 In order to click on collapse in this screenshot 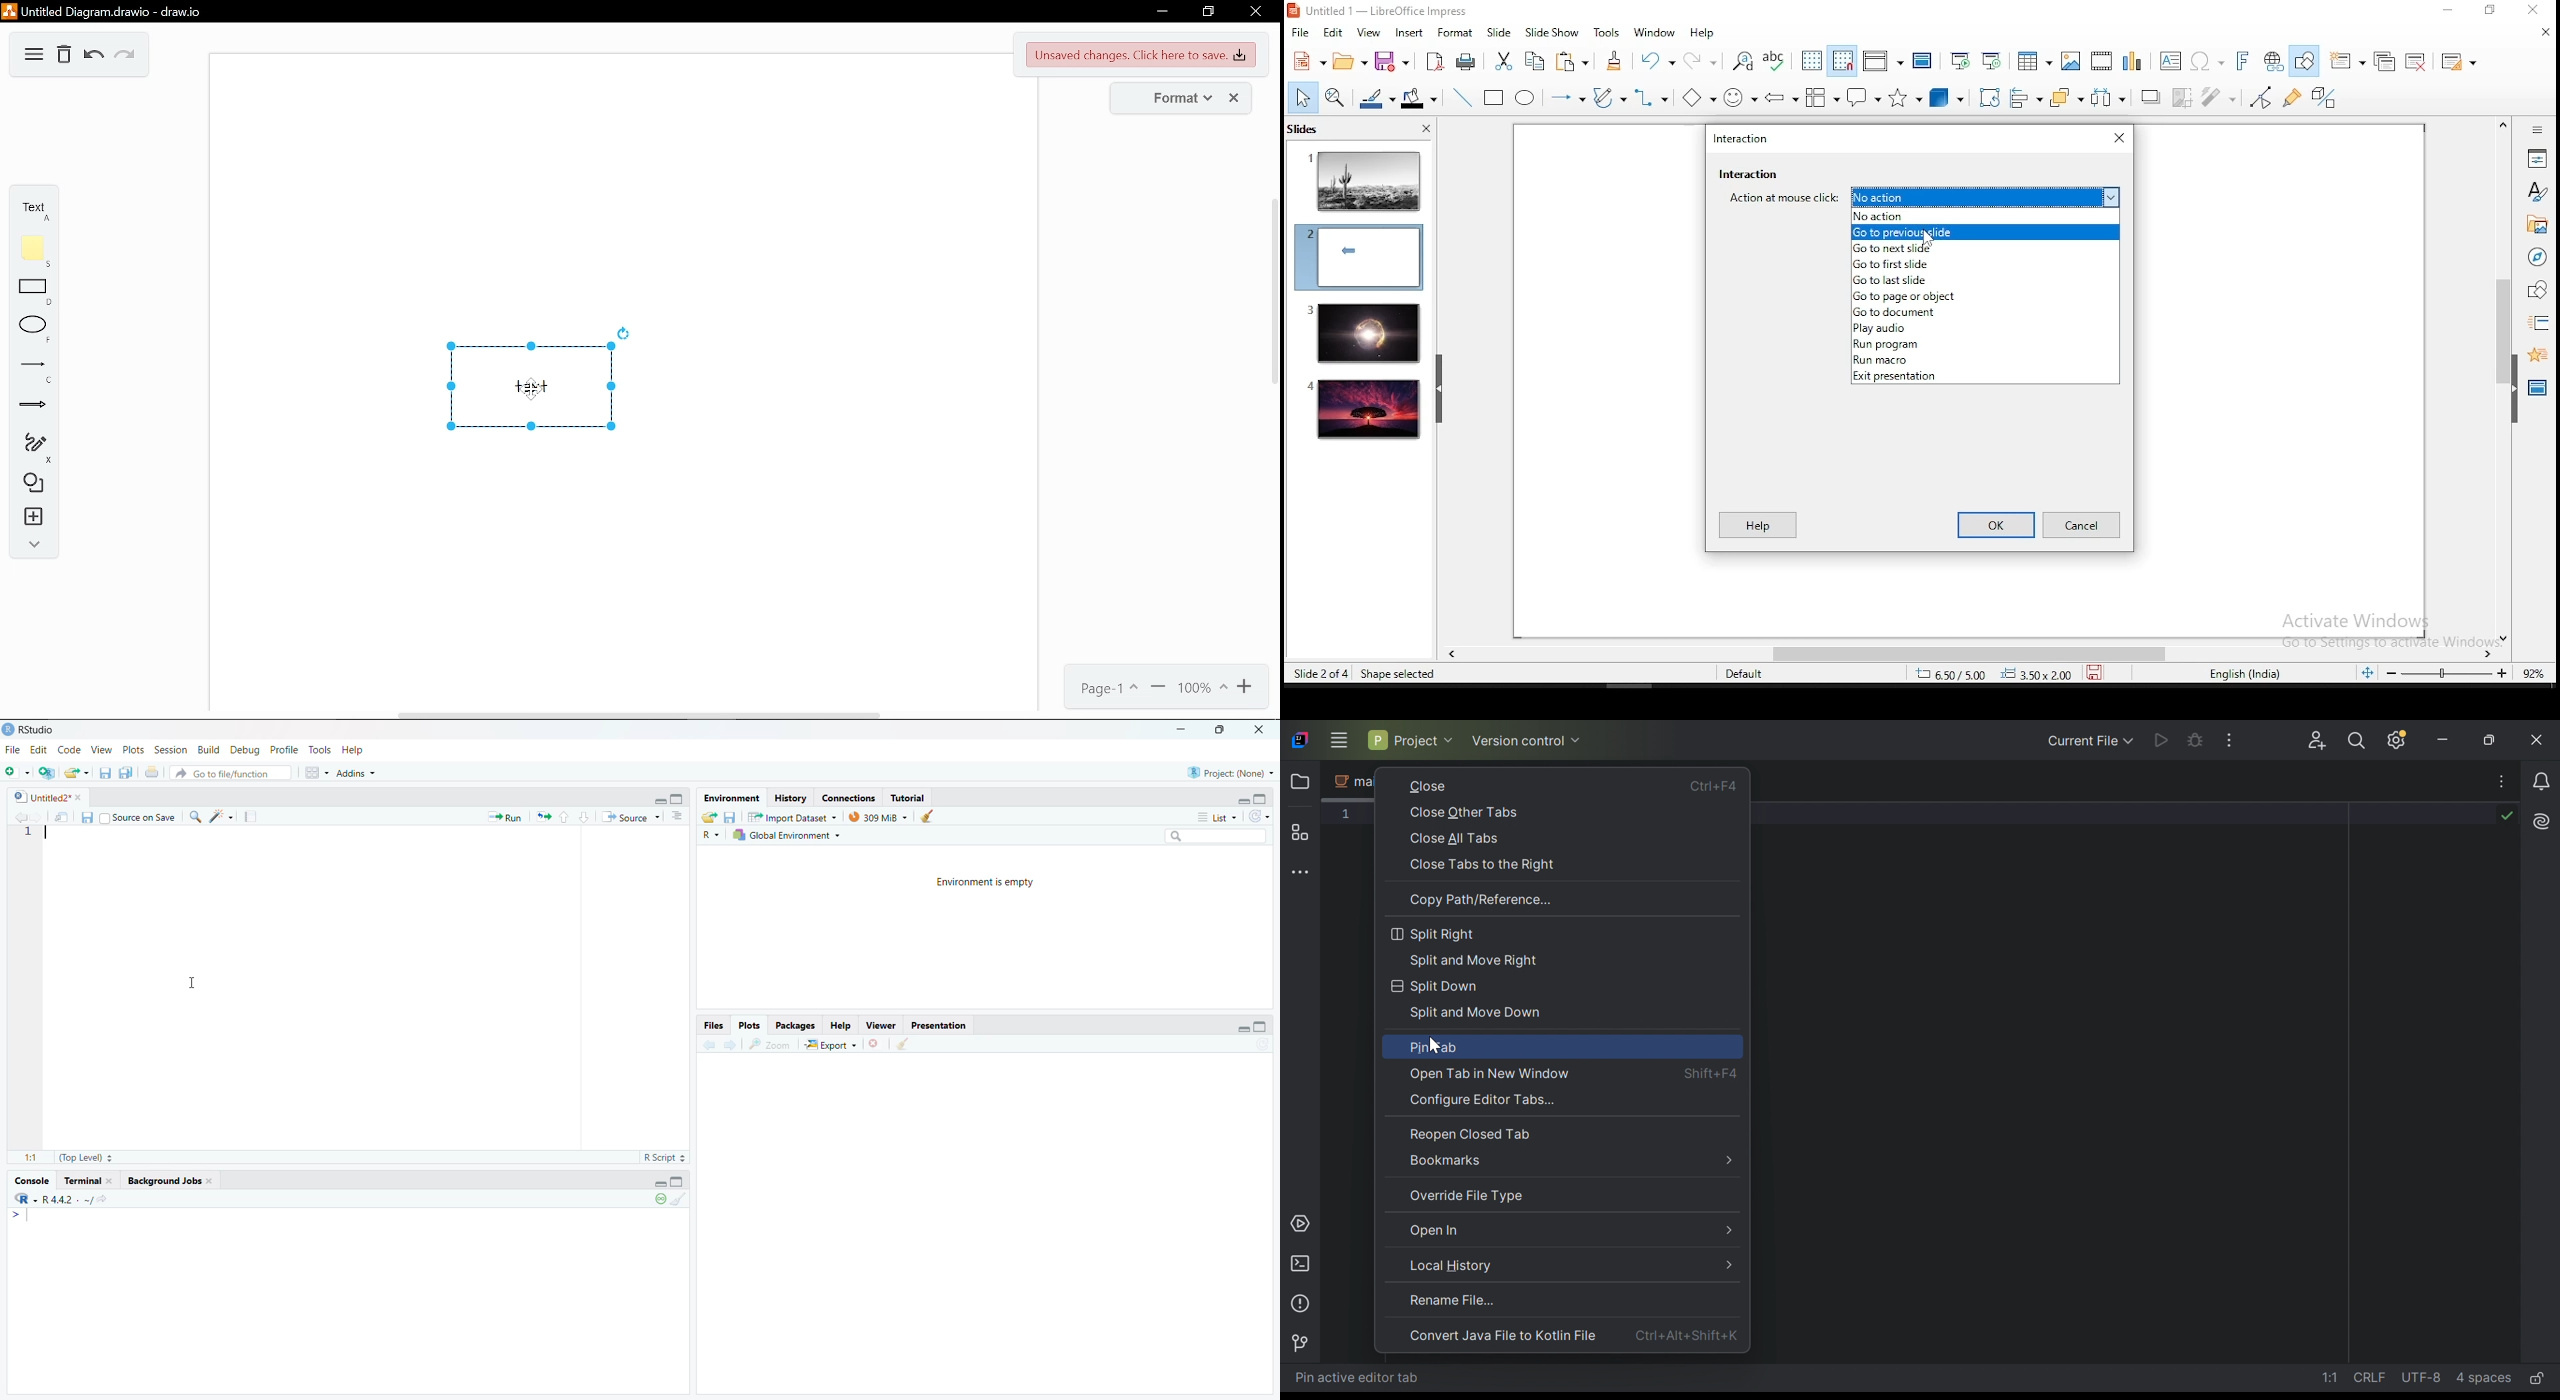, I will do `click(30, 545)`.